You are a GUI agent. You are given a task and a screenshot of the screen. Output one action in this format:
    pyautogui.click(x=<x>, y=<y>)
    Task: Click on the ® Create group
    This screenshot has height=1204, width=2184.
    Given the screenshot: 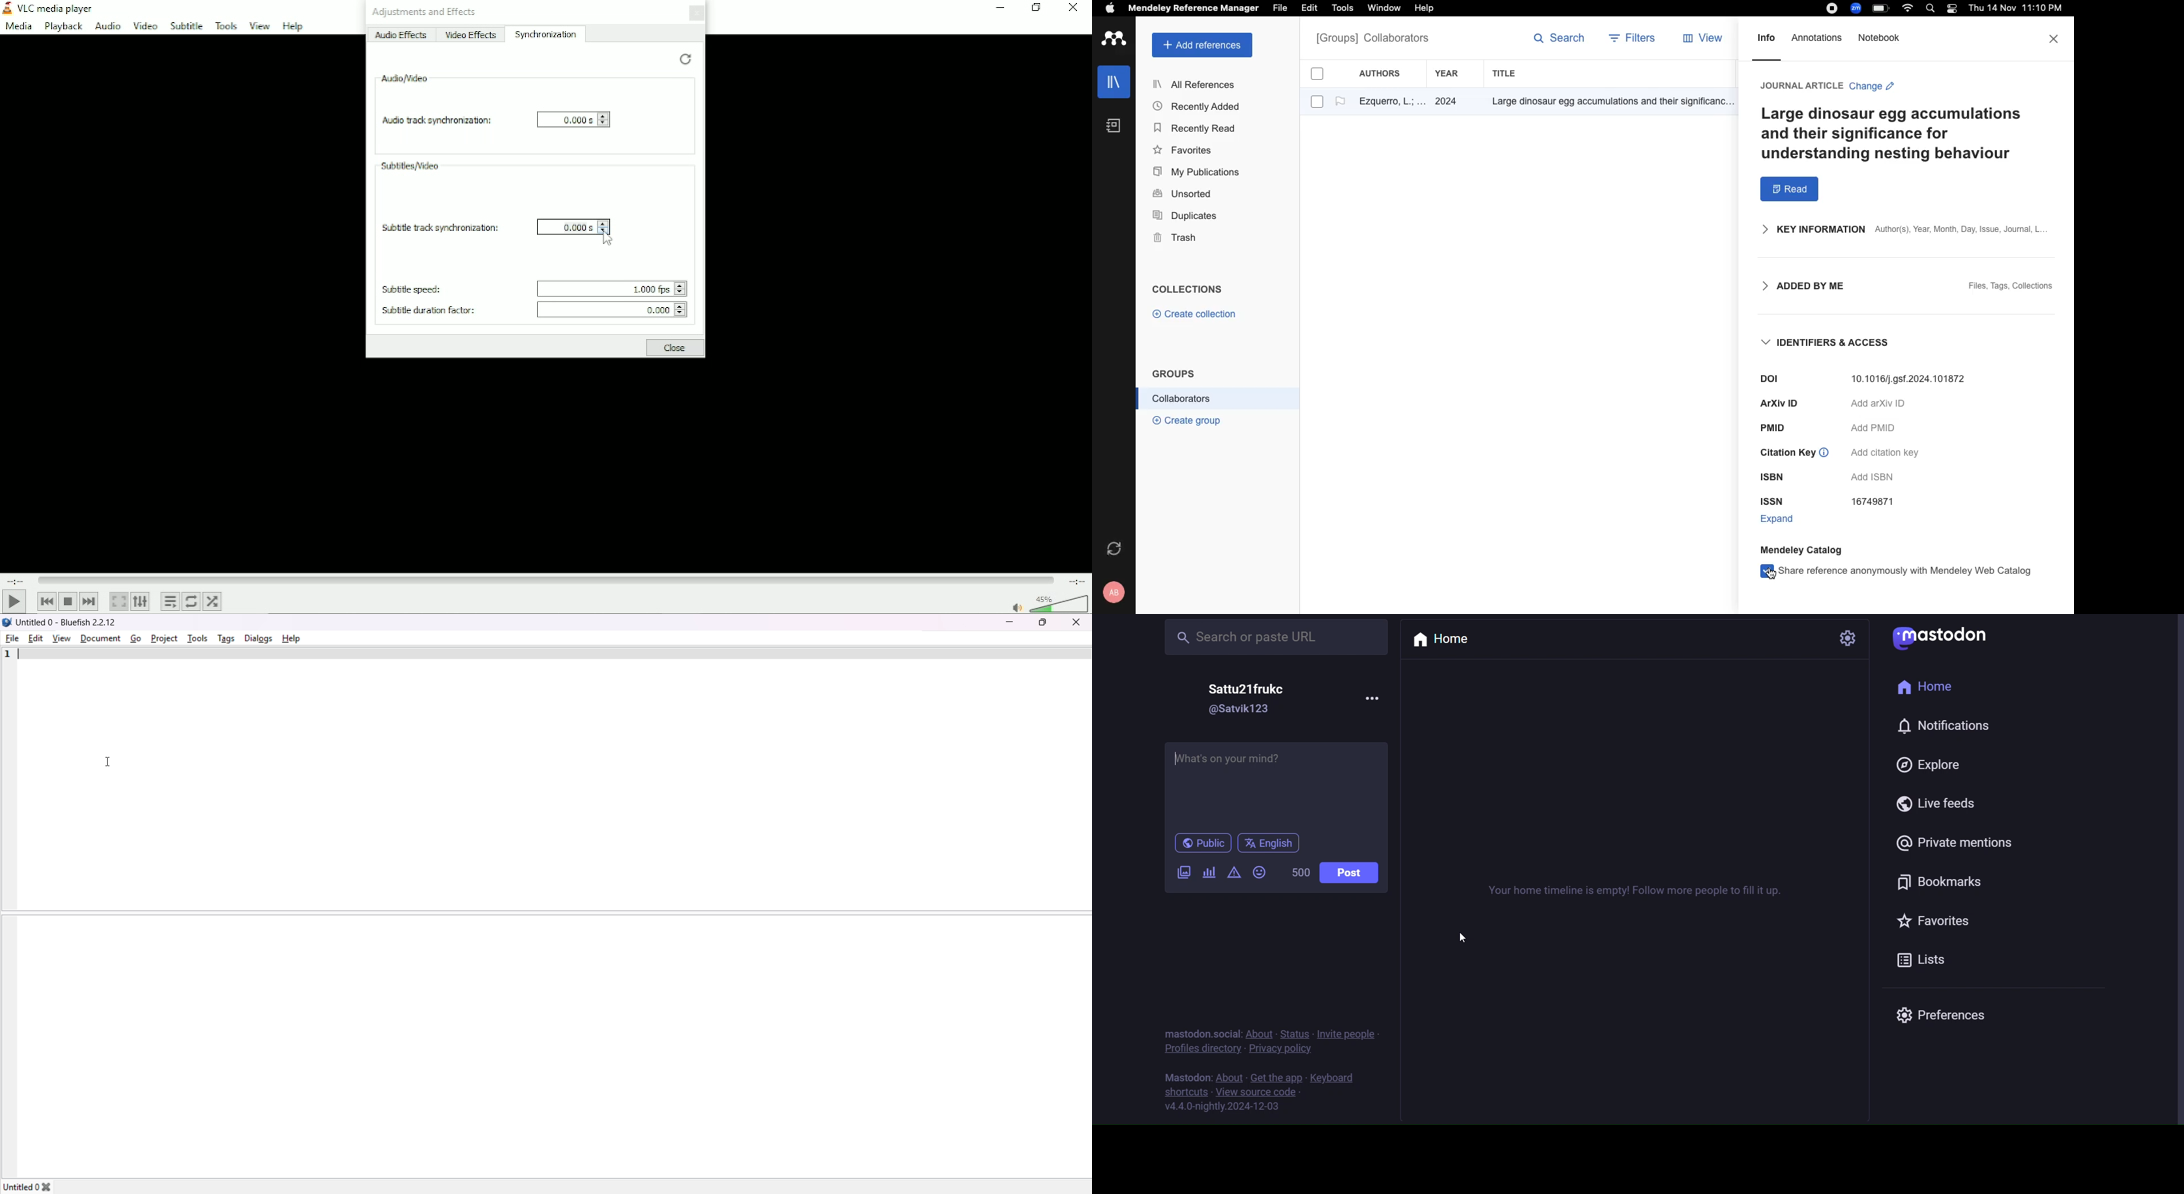 What is the action you would take?
    pyautogui.click(x=1184, y=420)
    